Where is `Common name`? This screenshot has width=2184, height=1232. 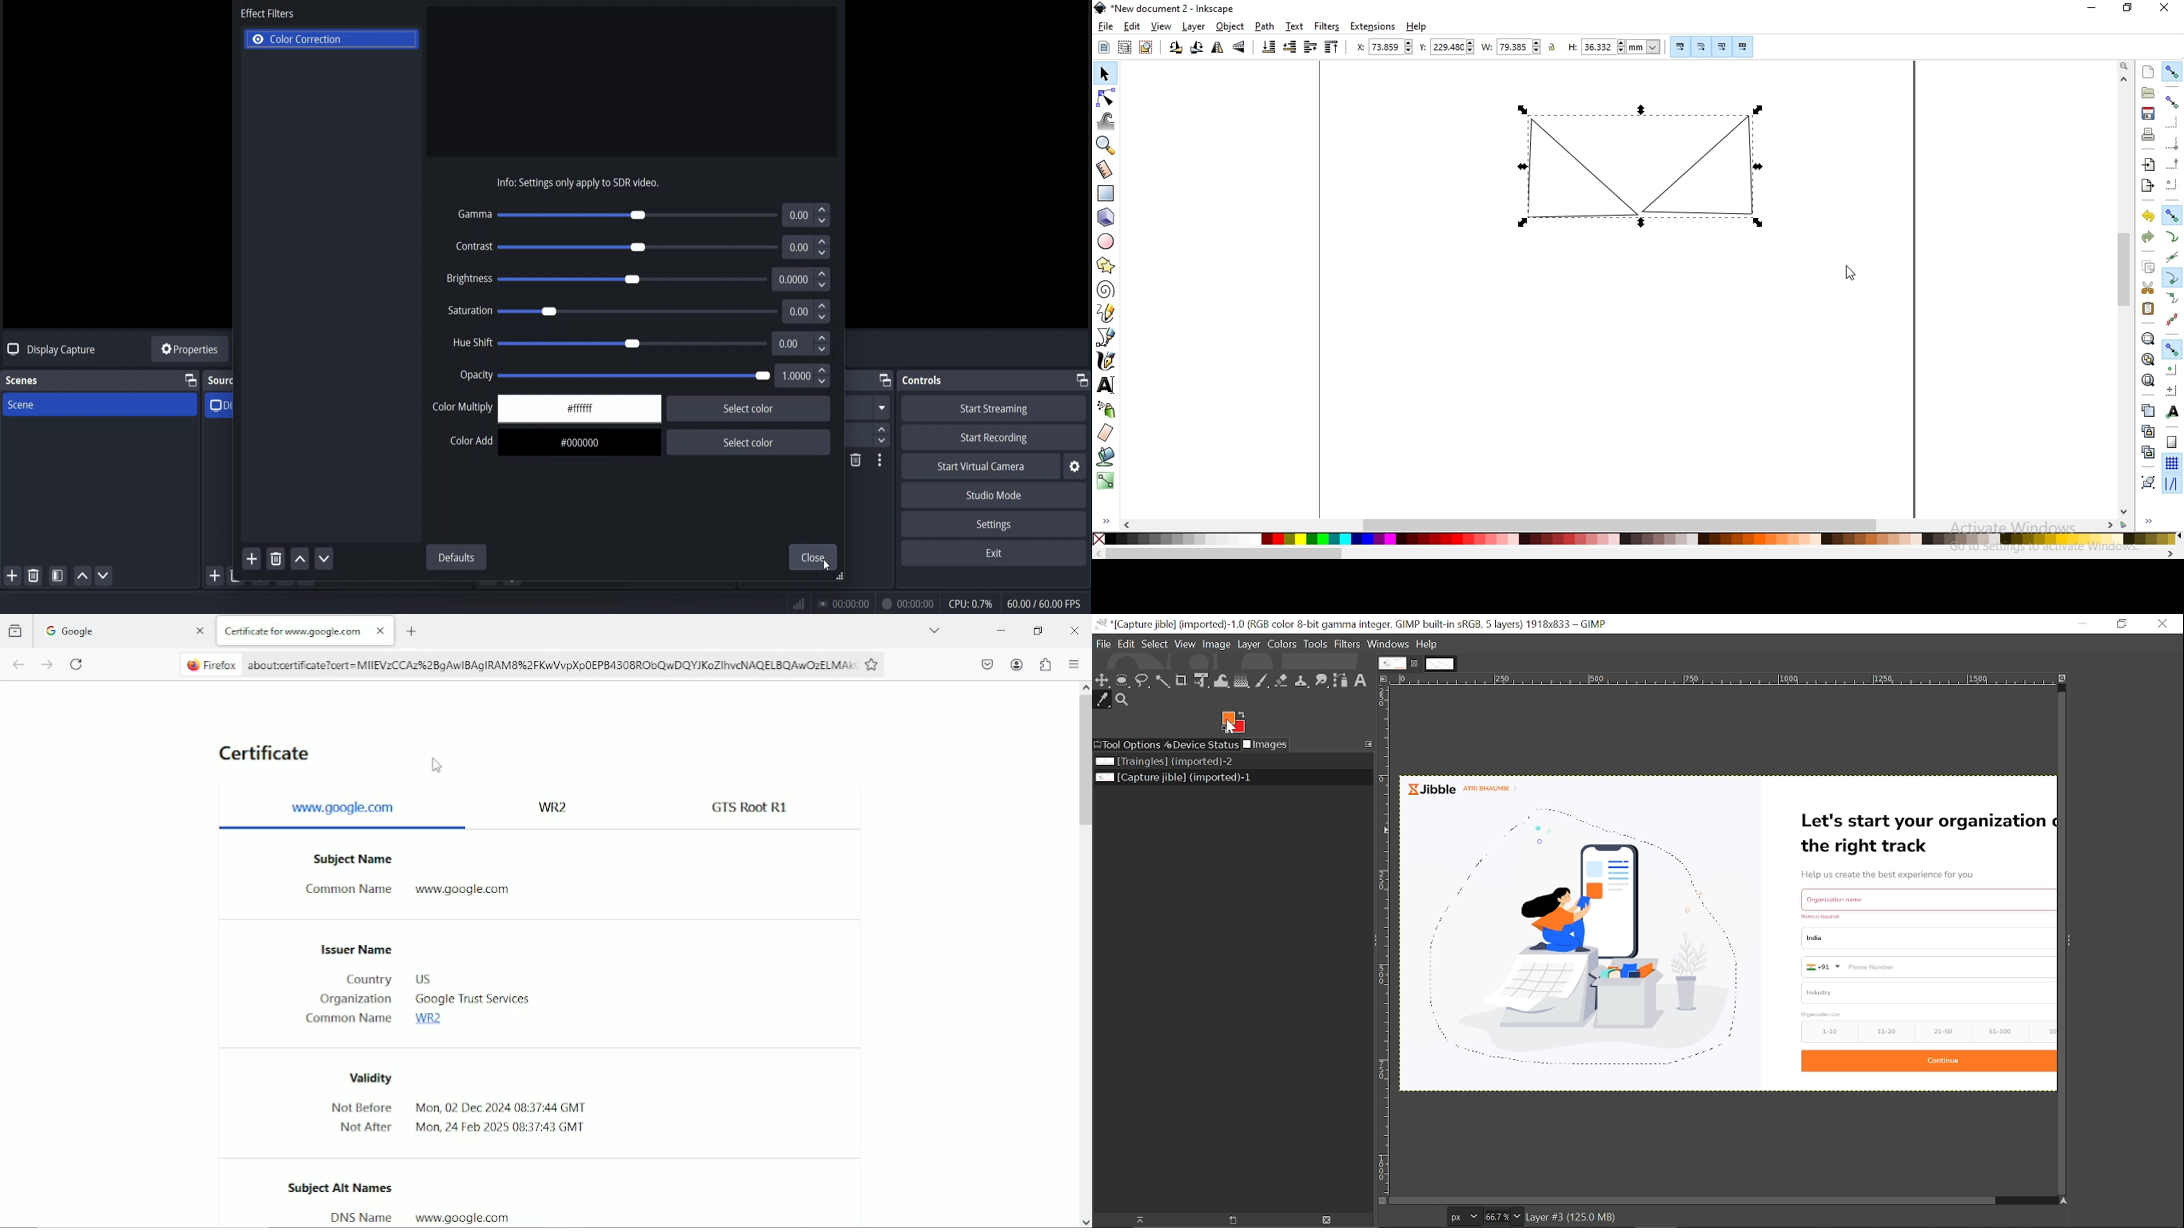 Common name is located at coordinates (345, 892).